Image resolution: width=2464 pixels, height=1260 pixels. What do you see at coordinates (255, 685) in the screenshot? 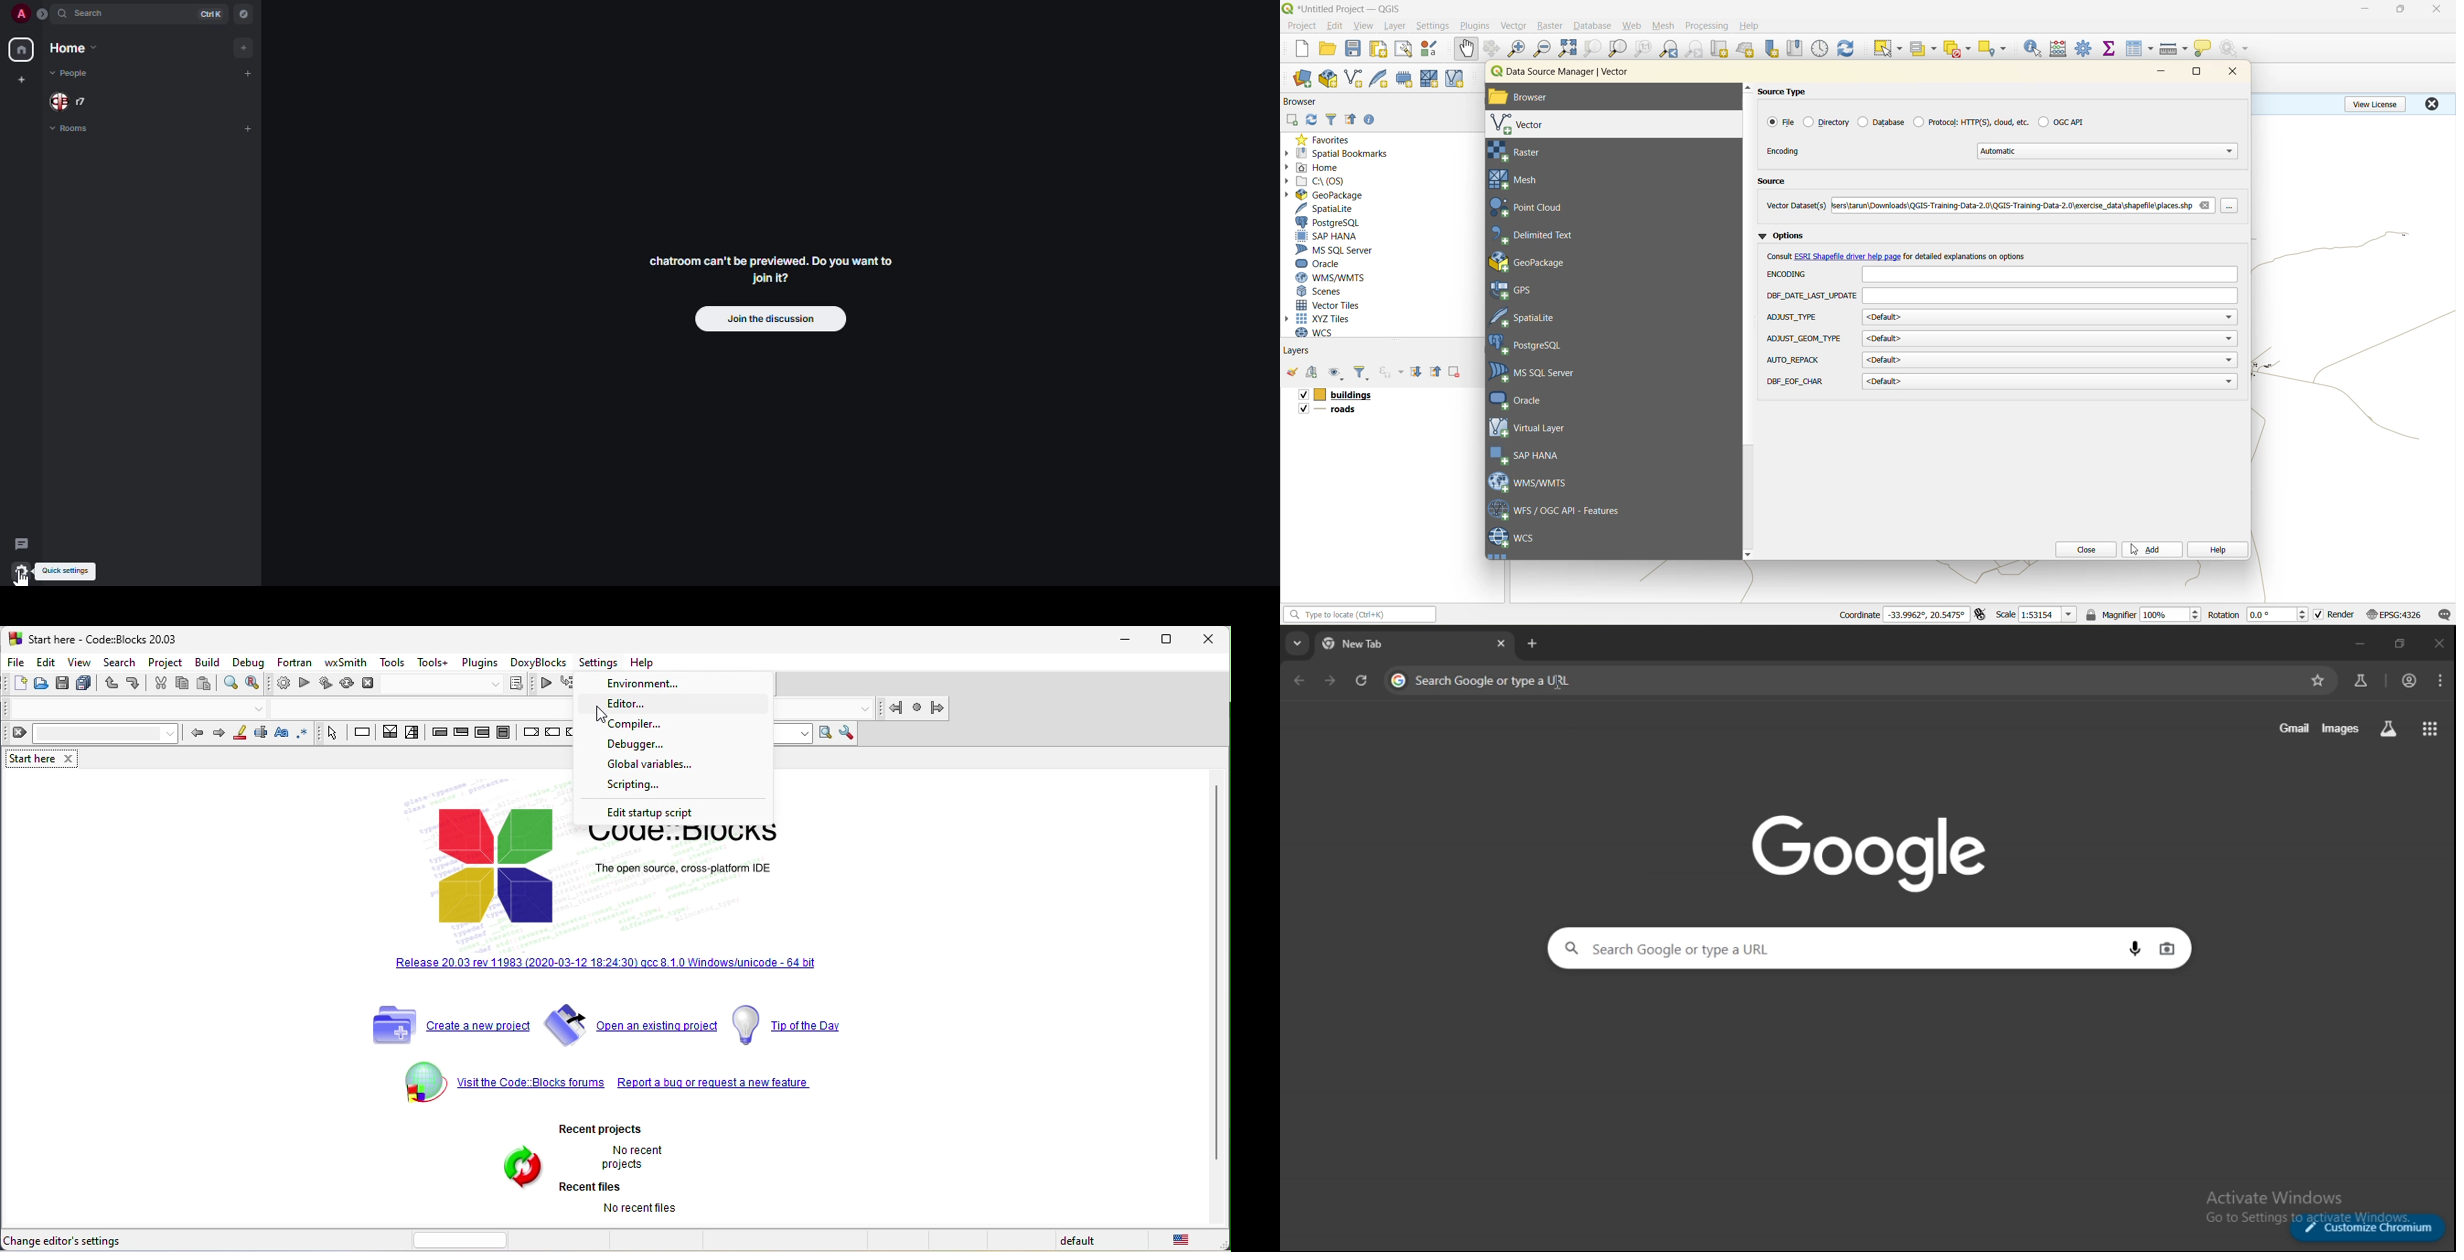
I see `replace` at bounding box center [255, 685].